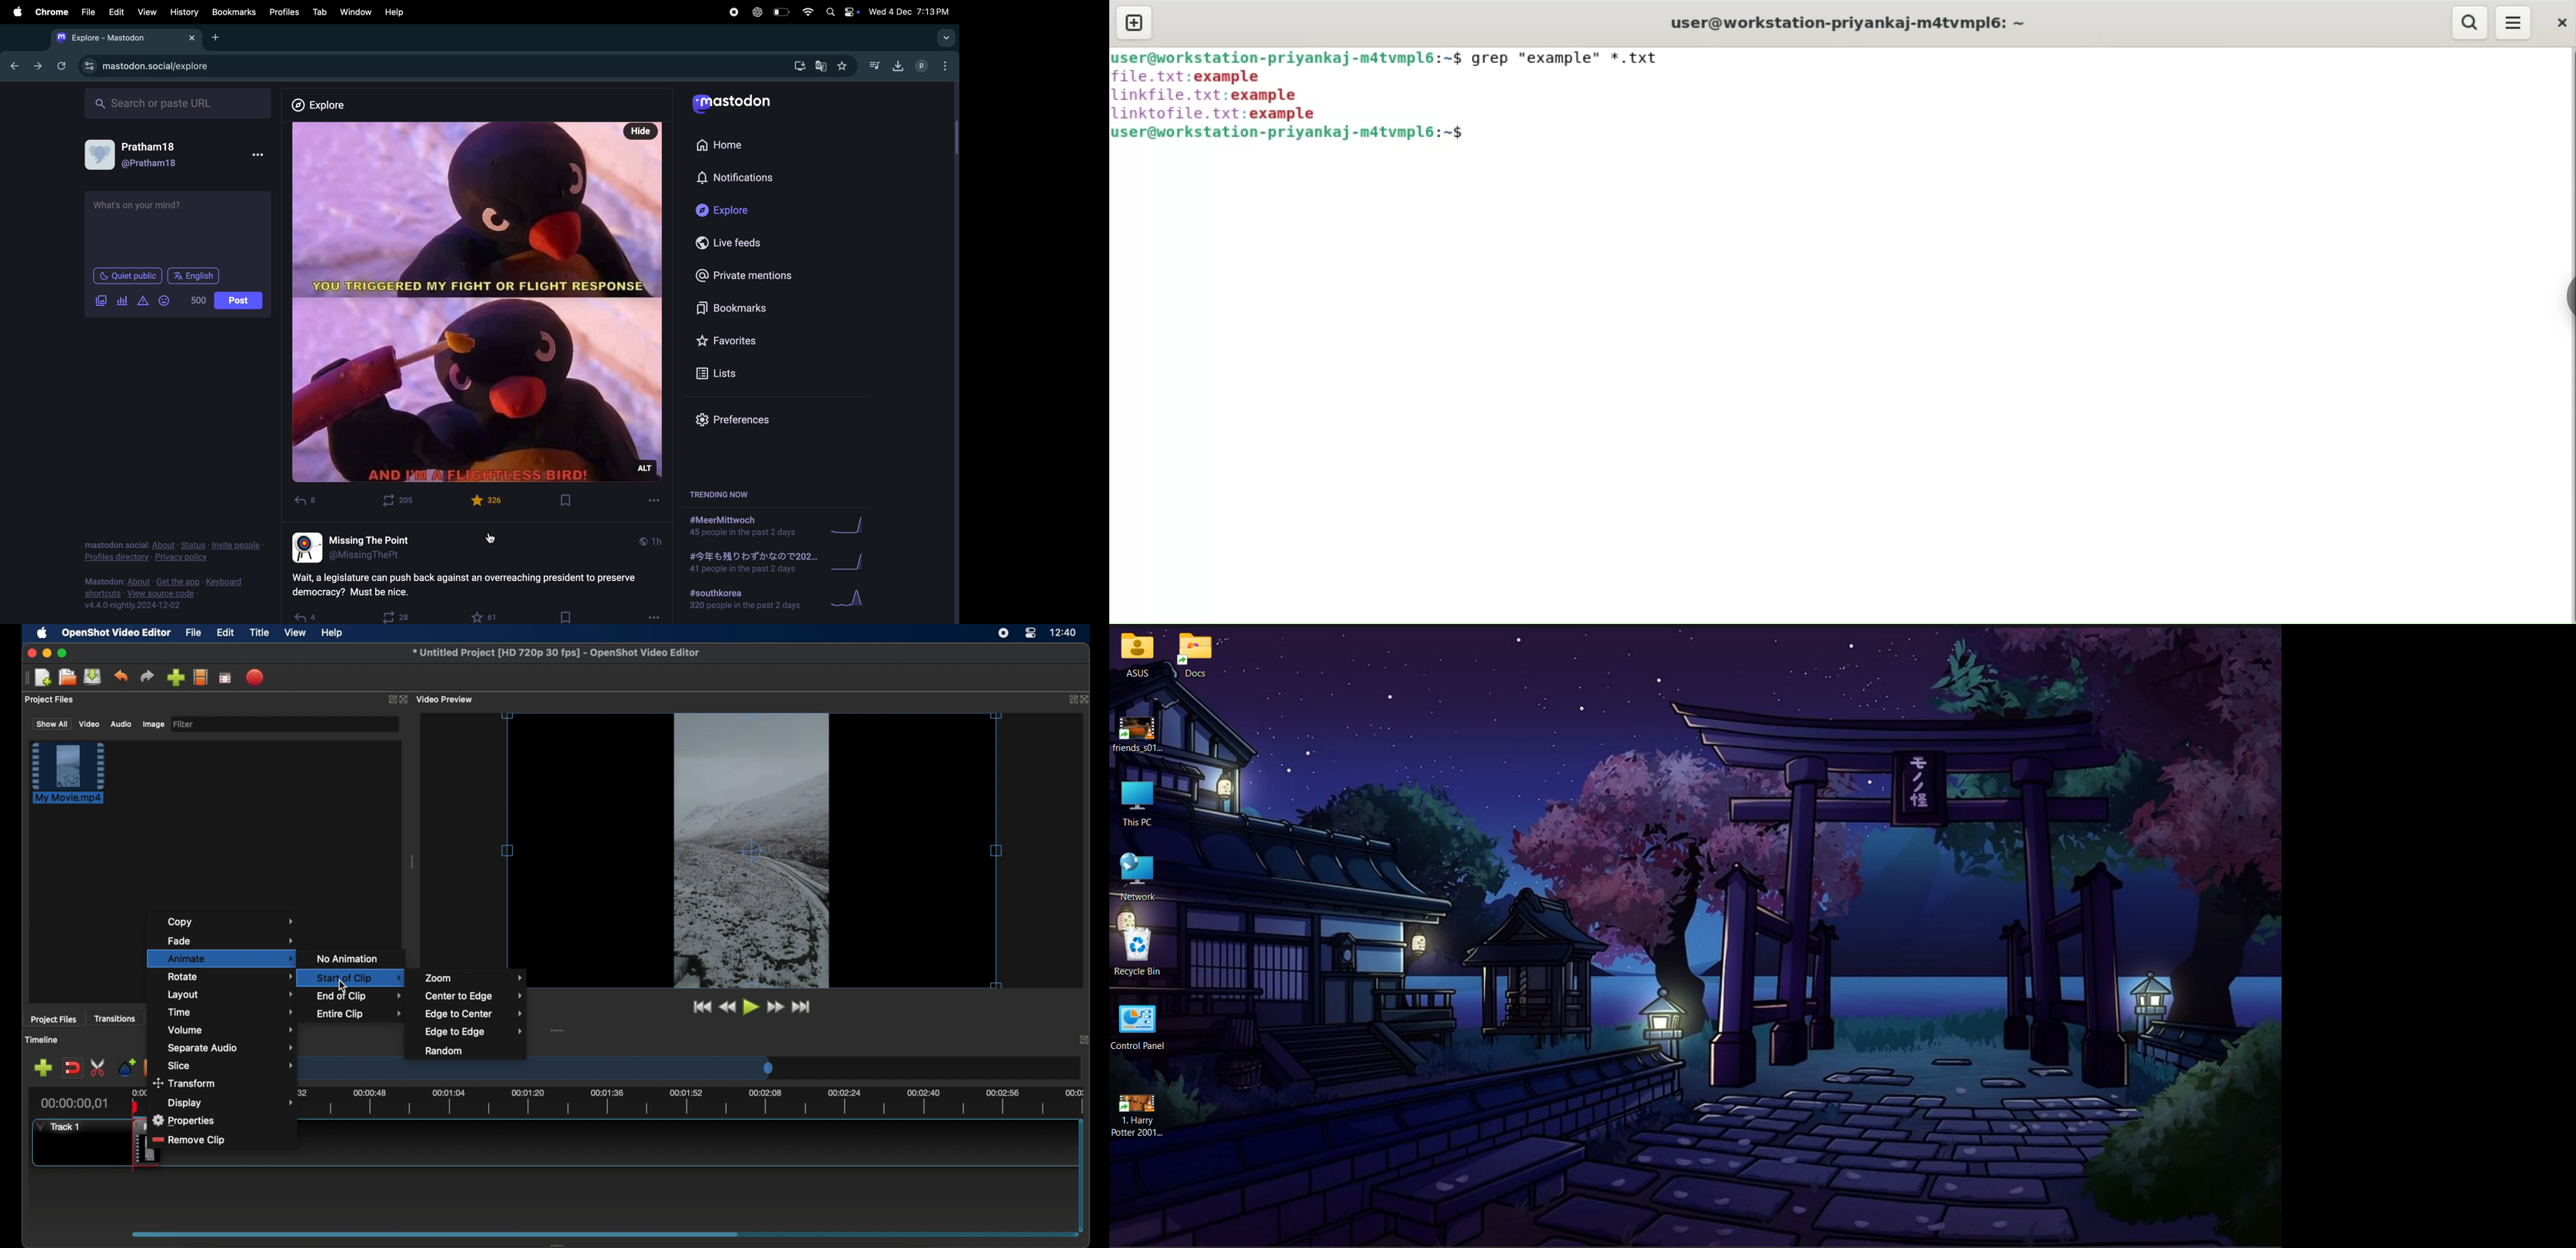 The image size is (2576, 1260). Describe the element at coordinates (256, 155) in the screenshot. I see `more` at that location.